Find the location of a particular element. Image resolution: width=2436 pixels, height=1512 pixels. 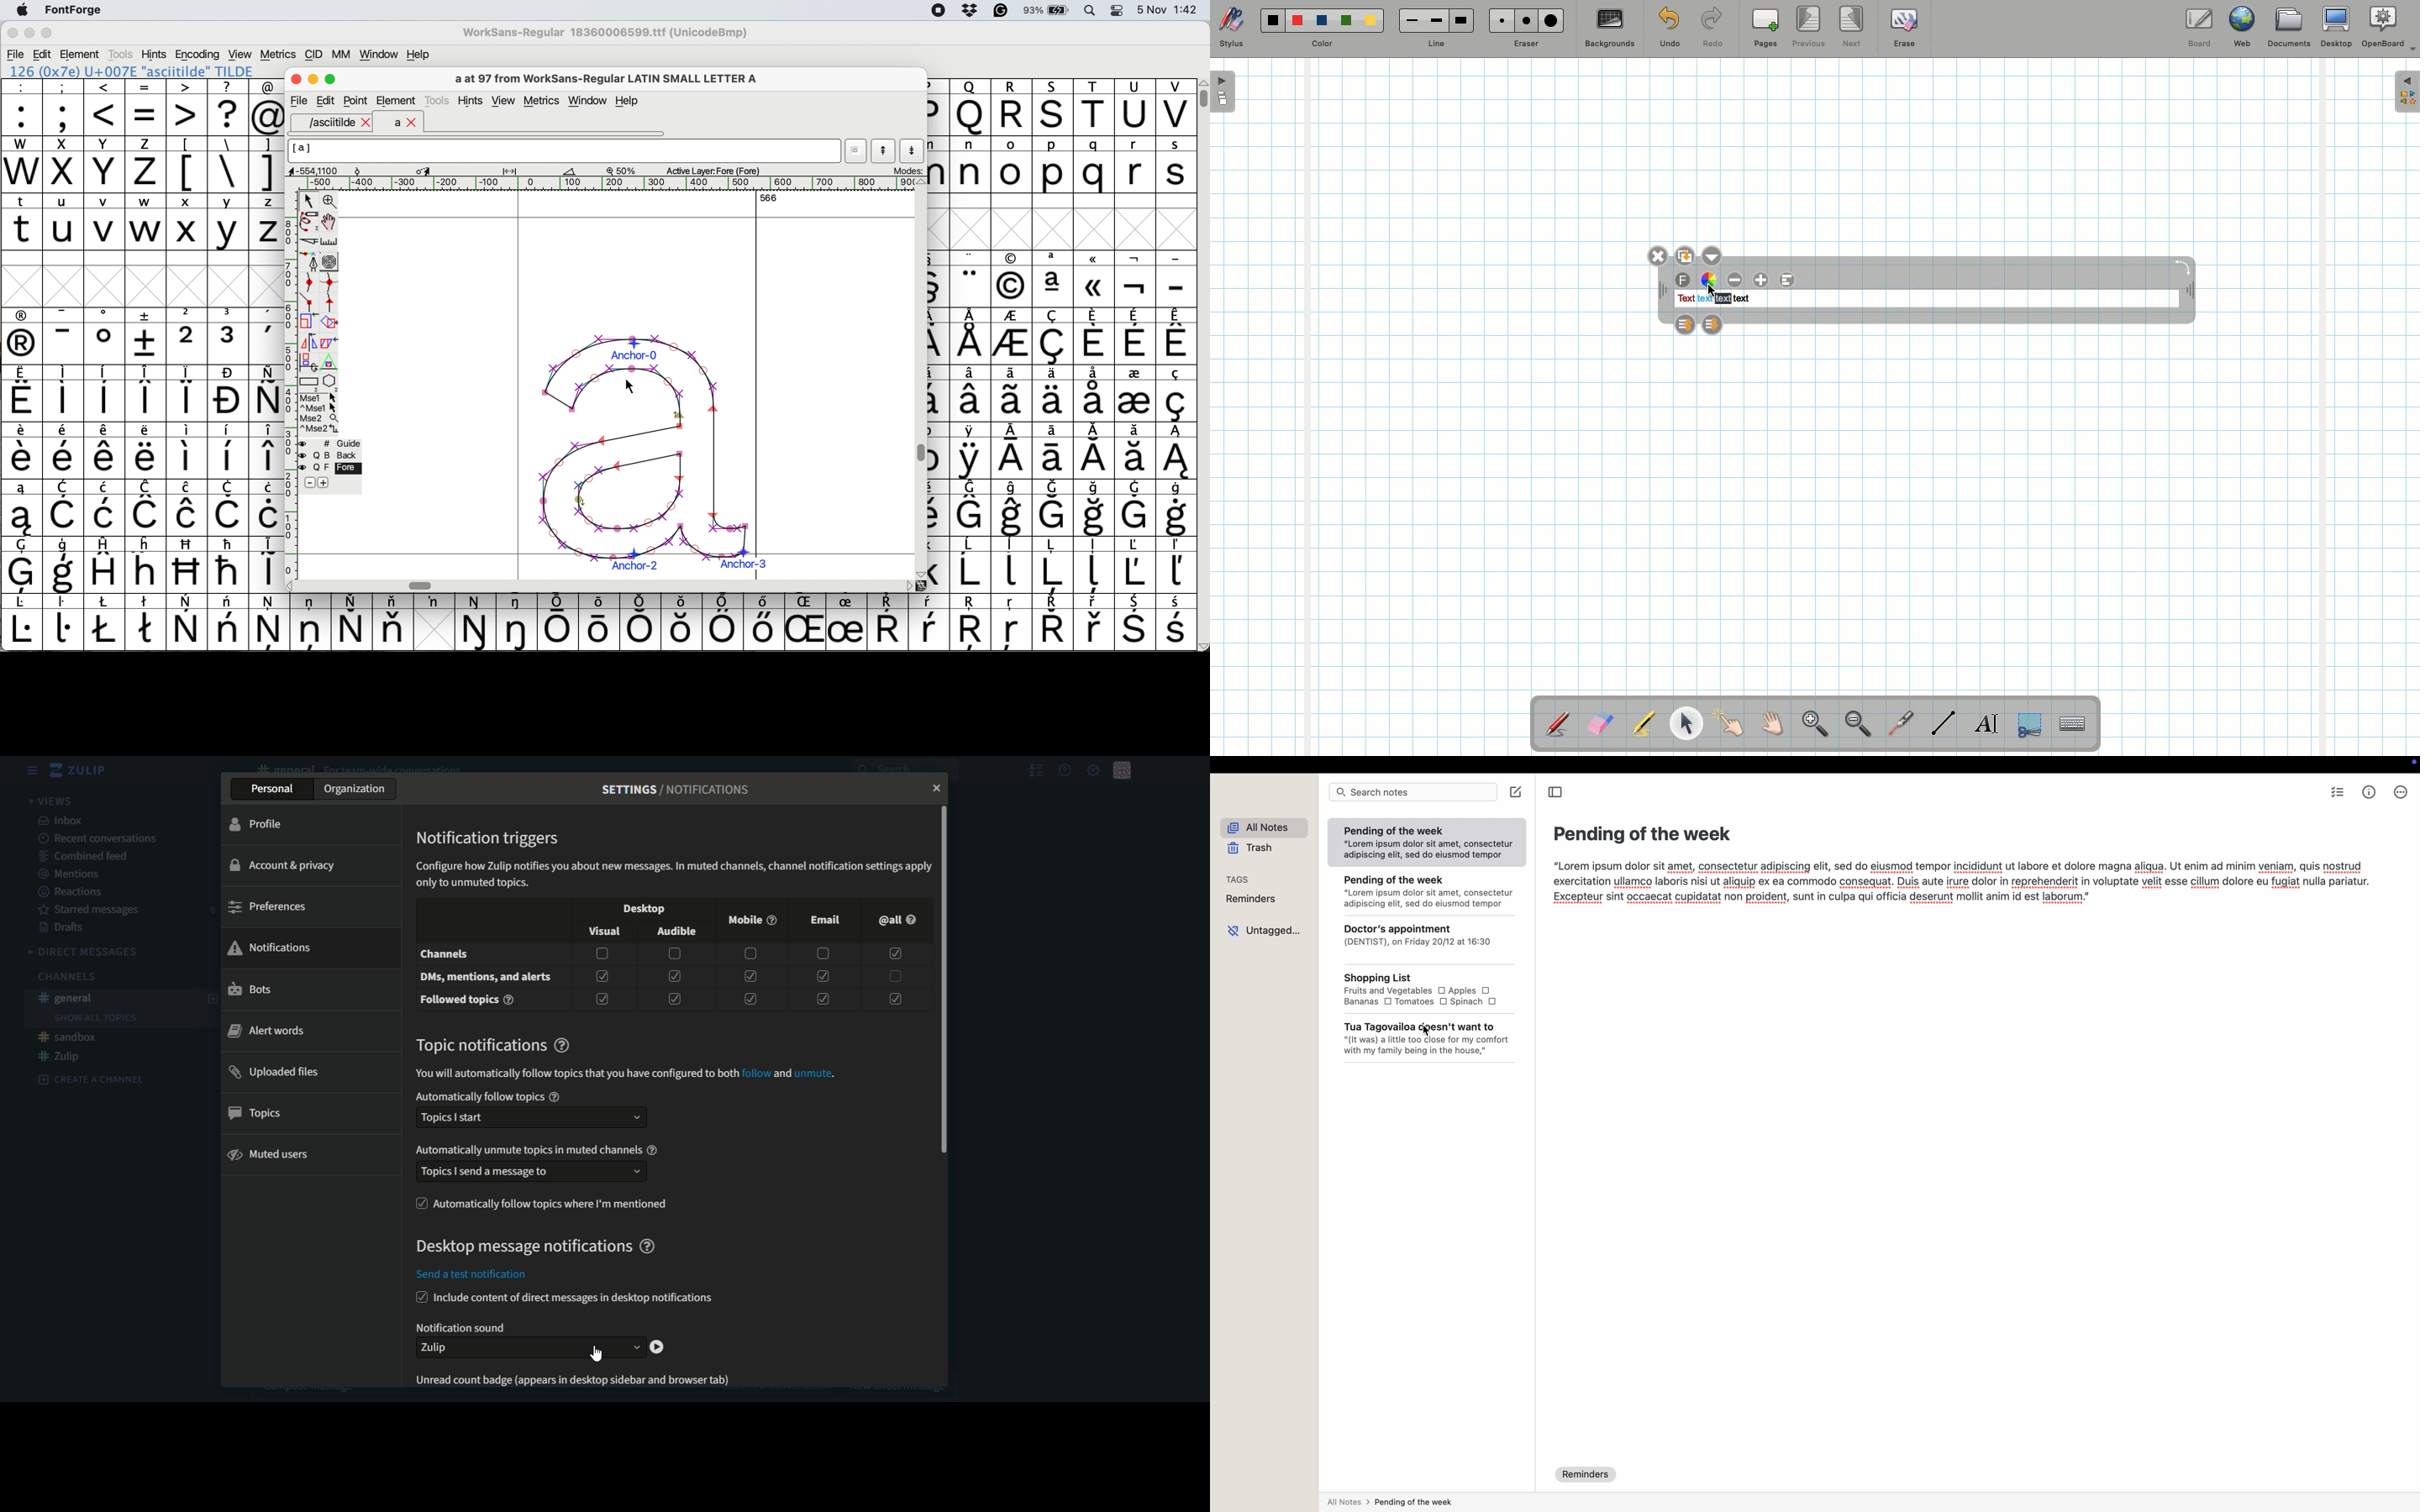

views is located at coordinates (54, 800).